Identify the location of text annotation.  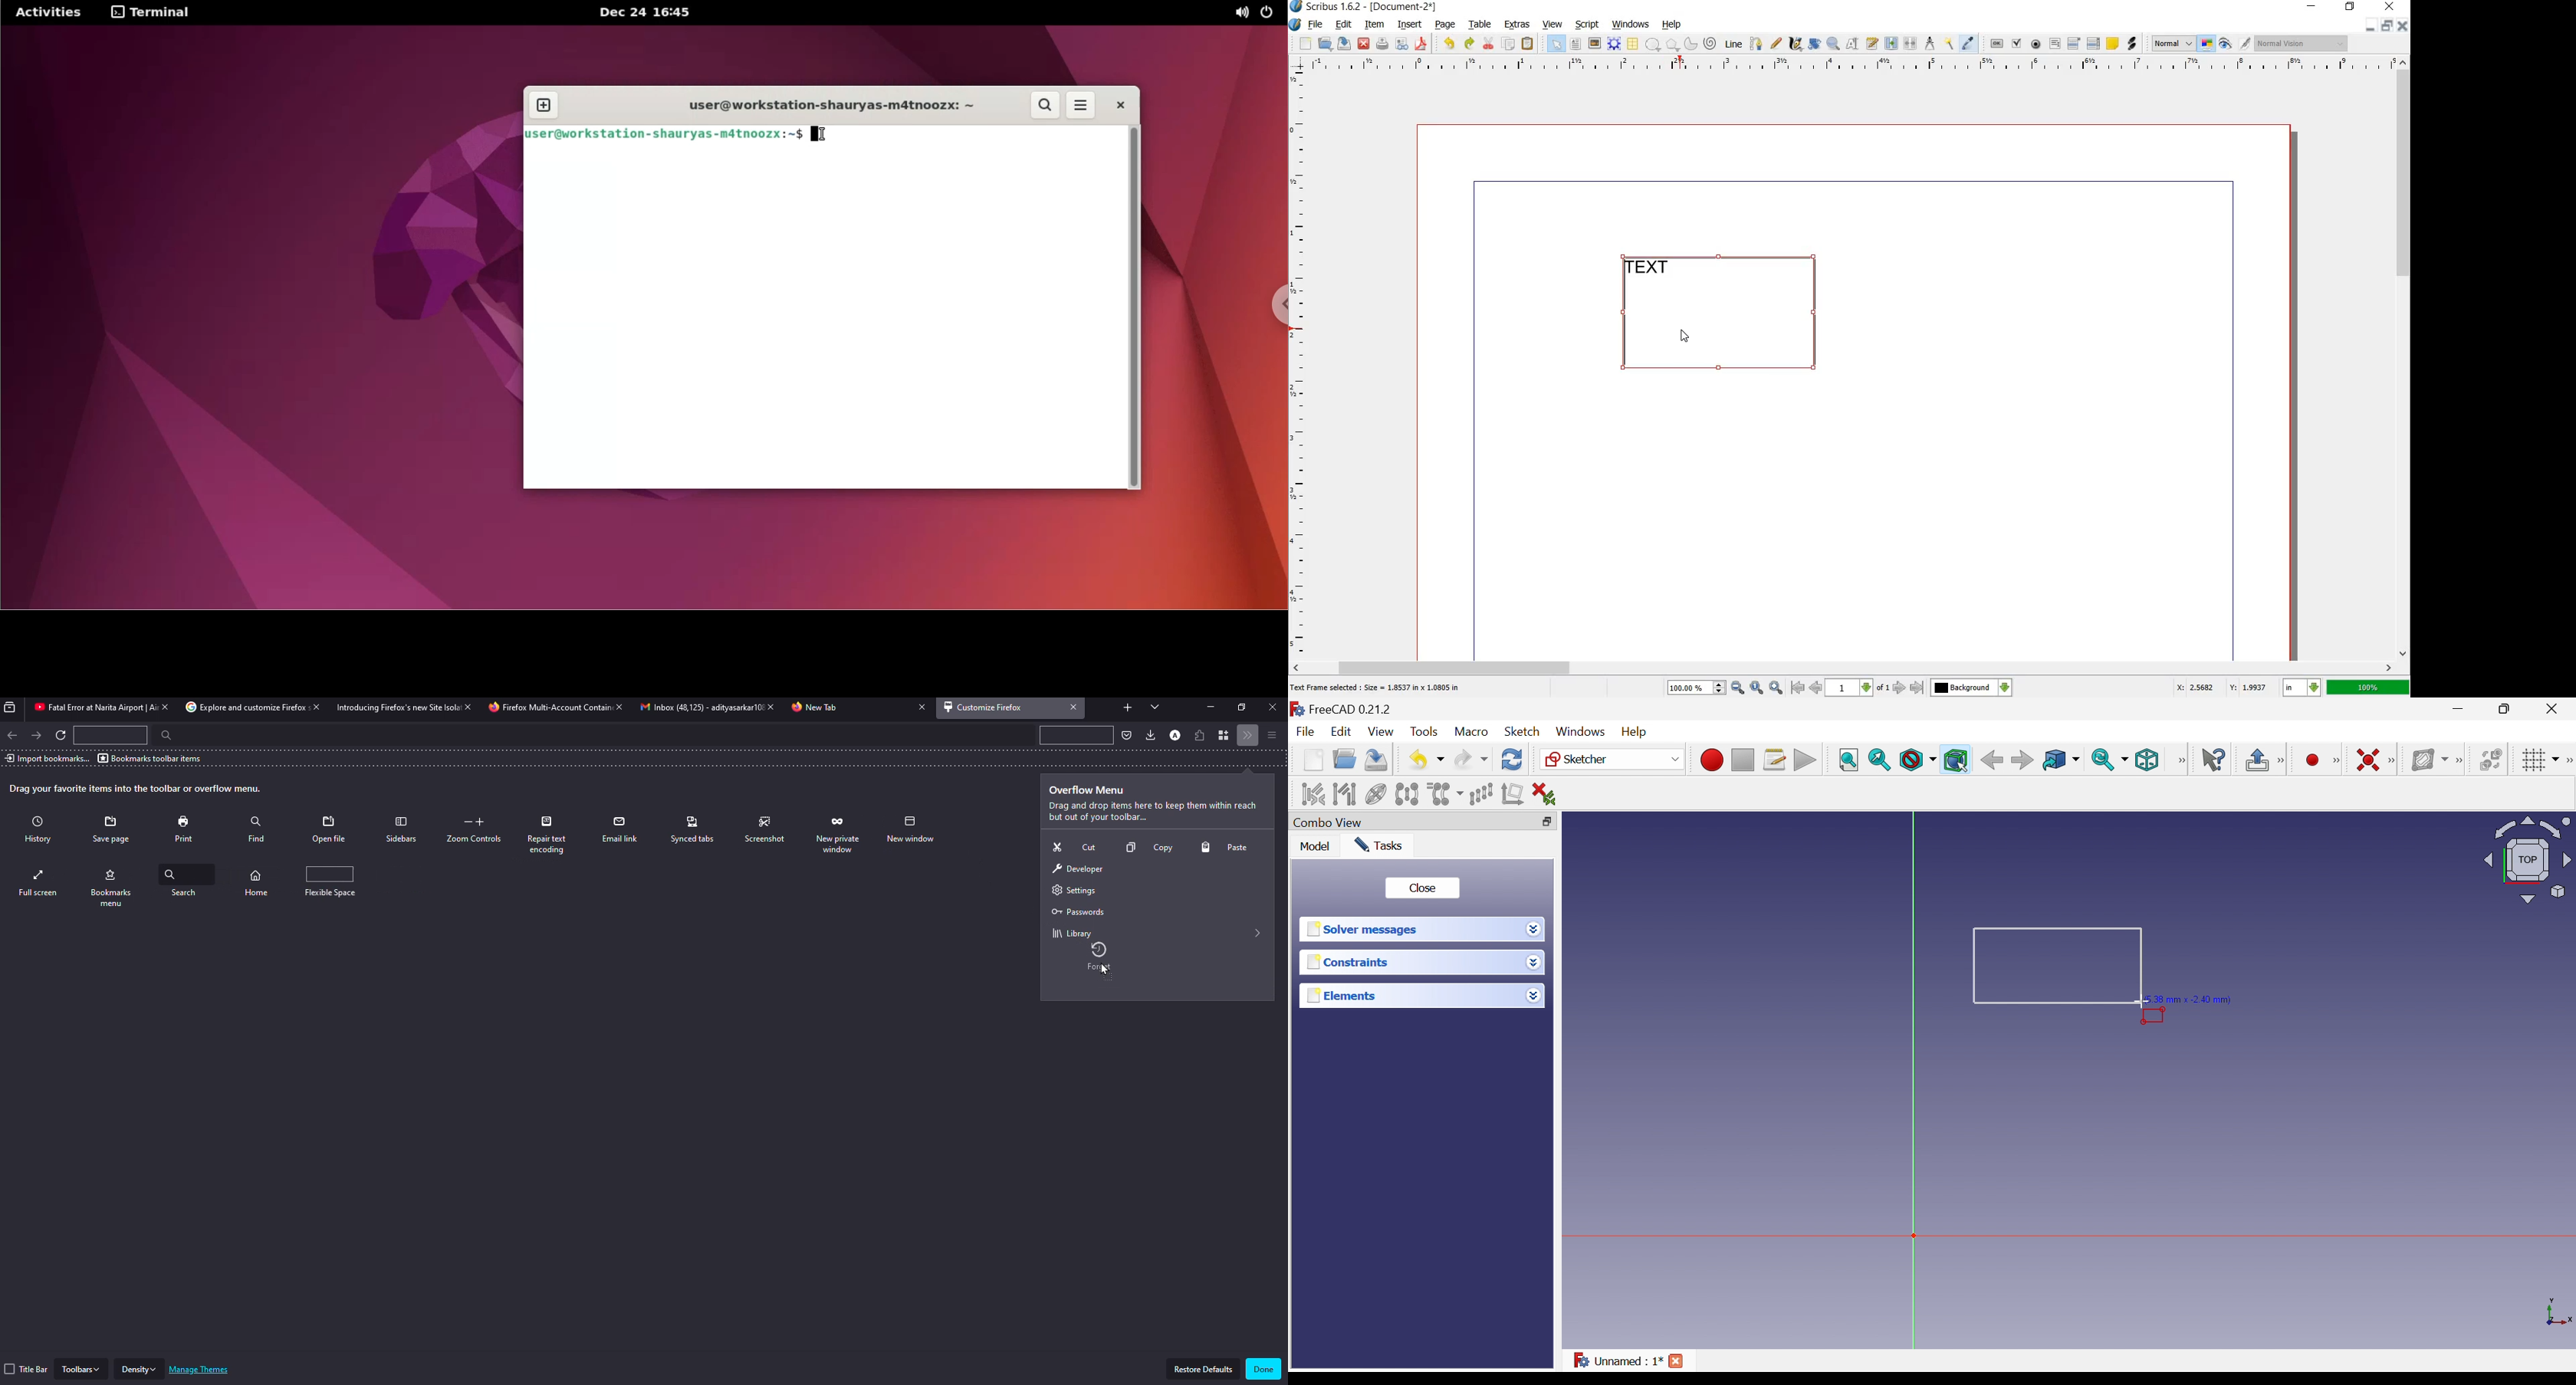
(2113, 43).